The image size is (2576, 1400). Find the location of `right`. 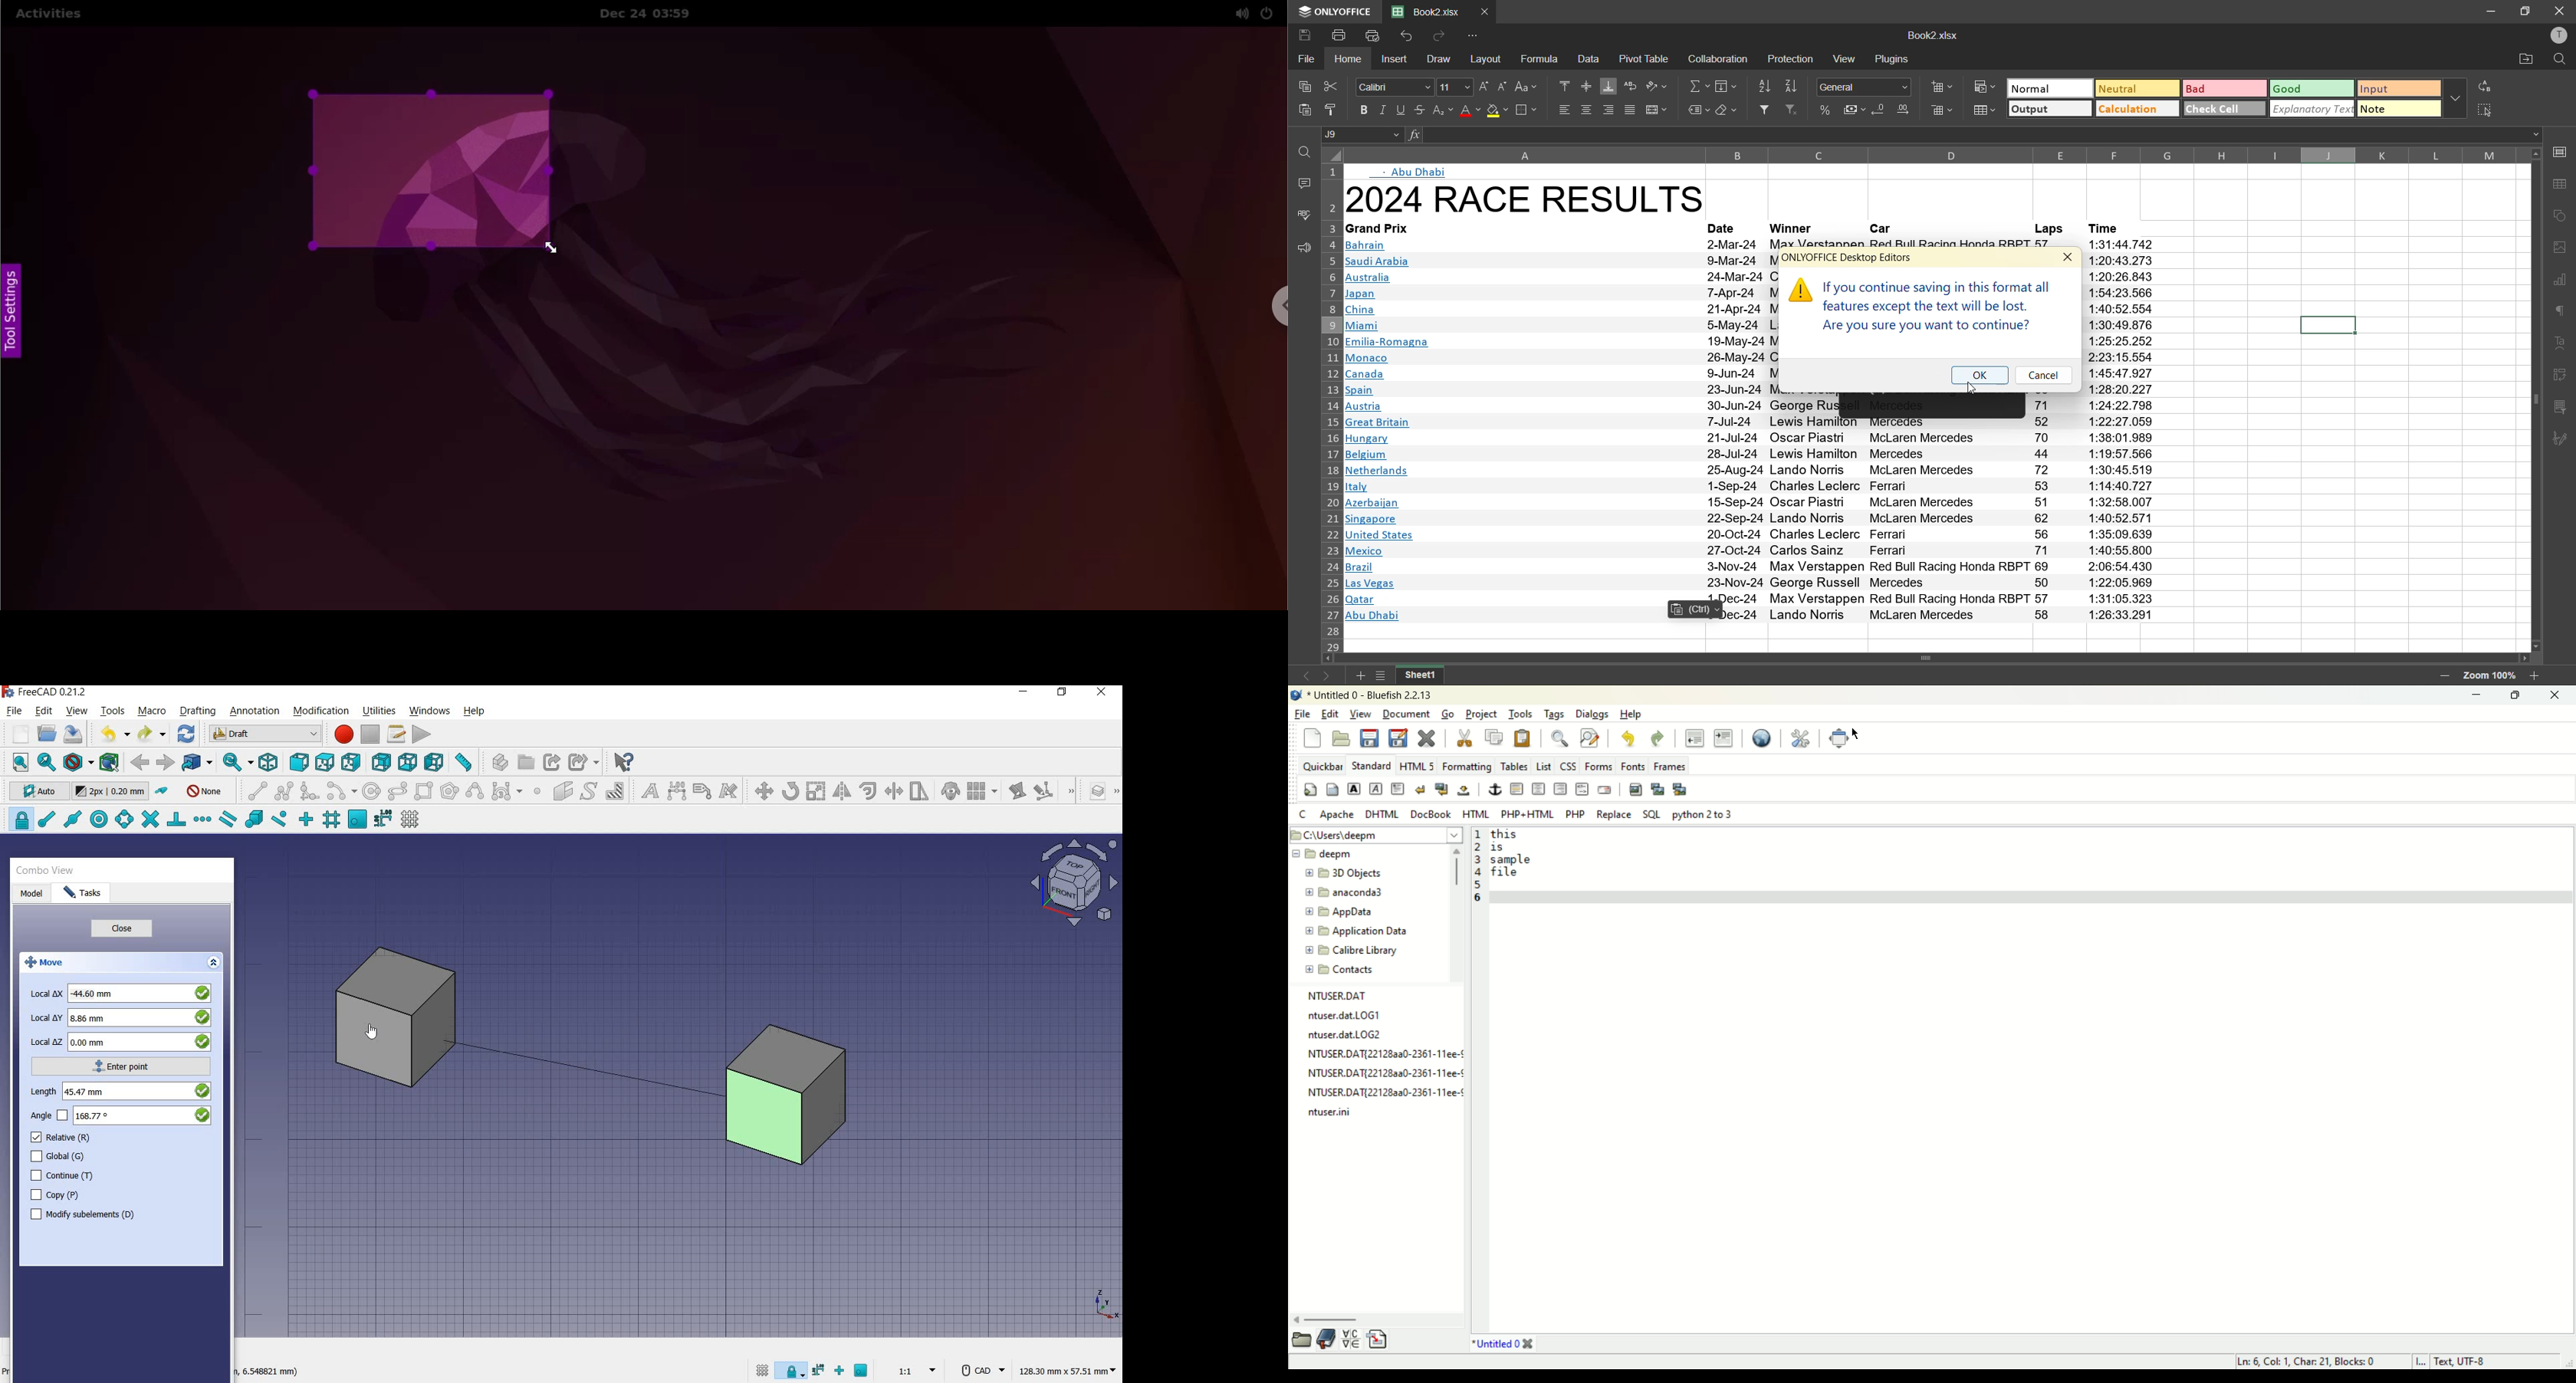

right is located at coordinates (352, 762).